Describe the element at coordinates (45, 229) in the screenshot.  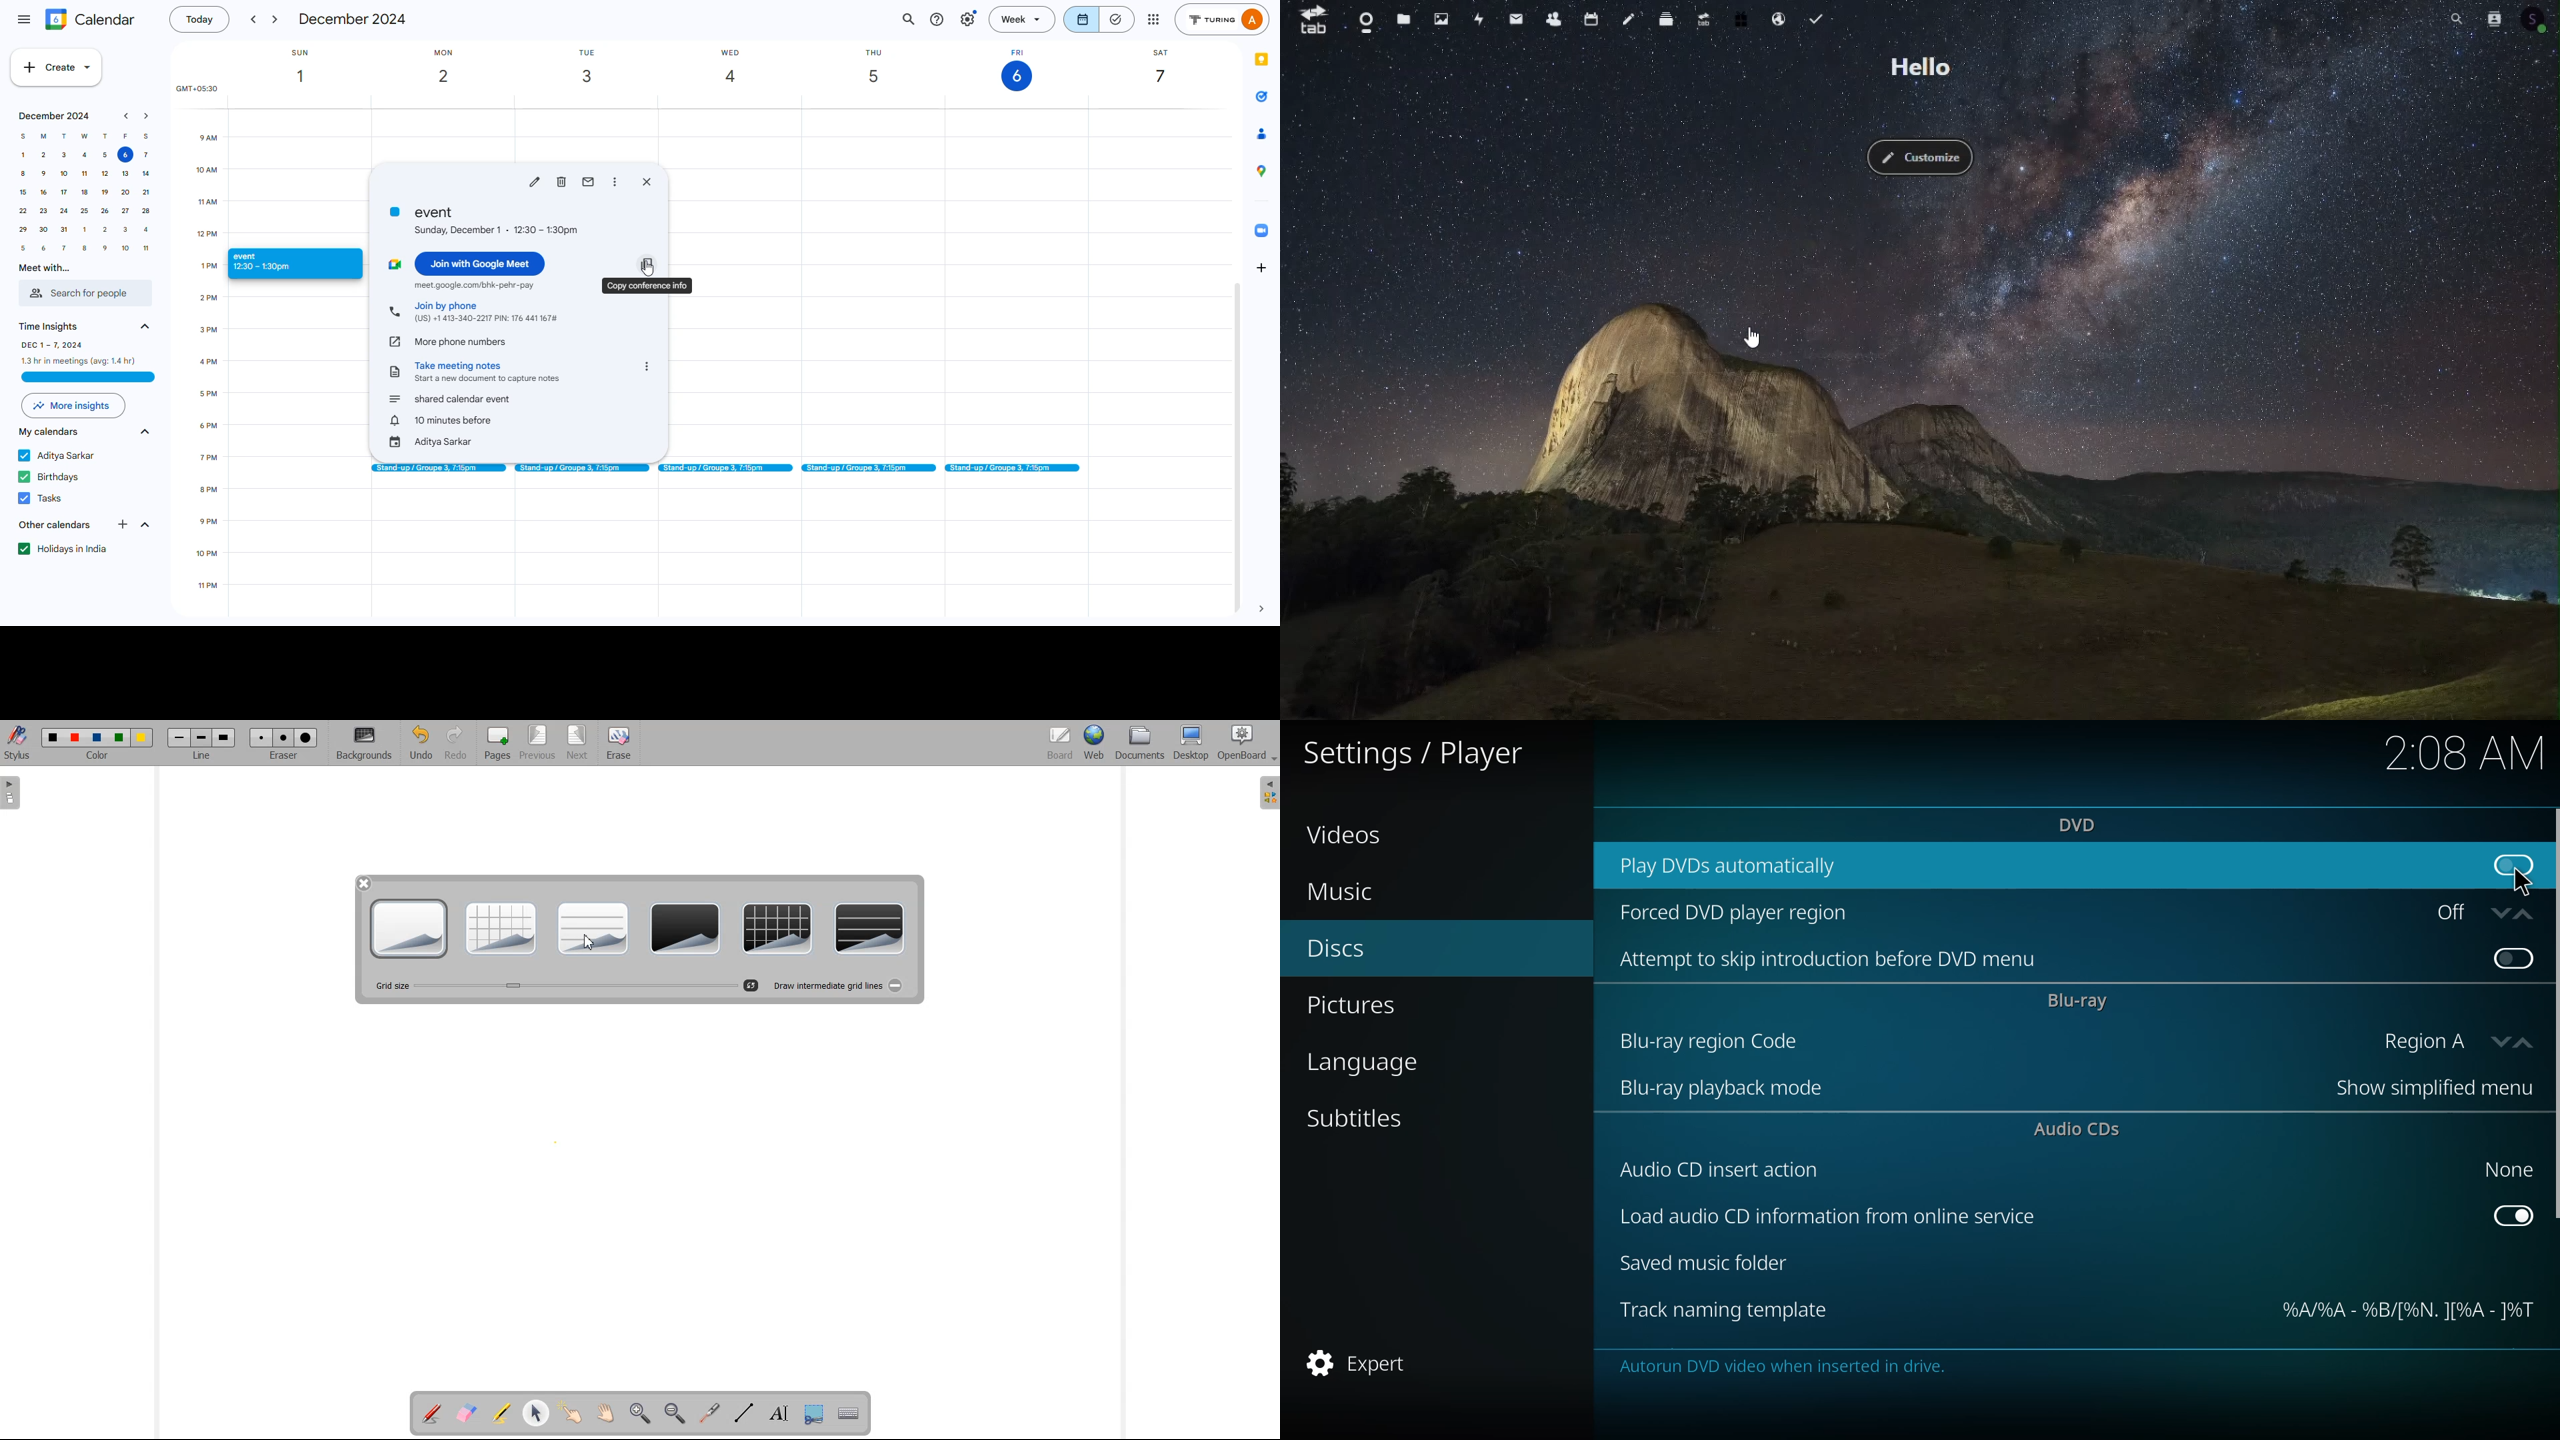
I see `30` at that location.